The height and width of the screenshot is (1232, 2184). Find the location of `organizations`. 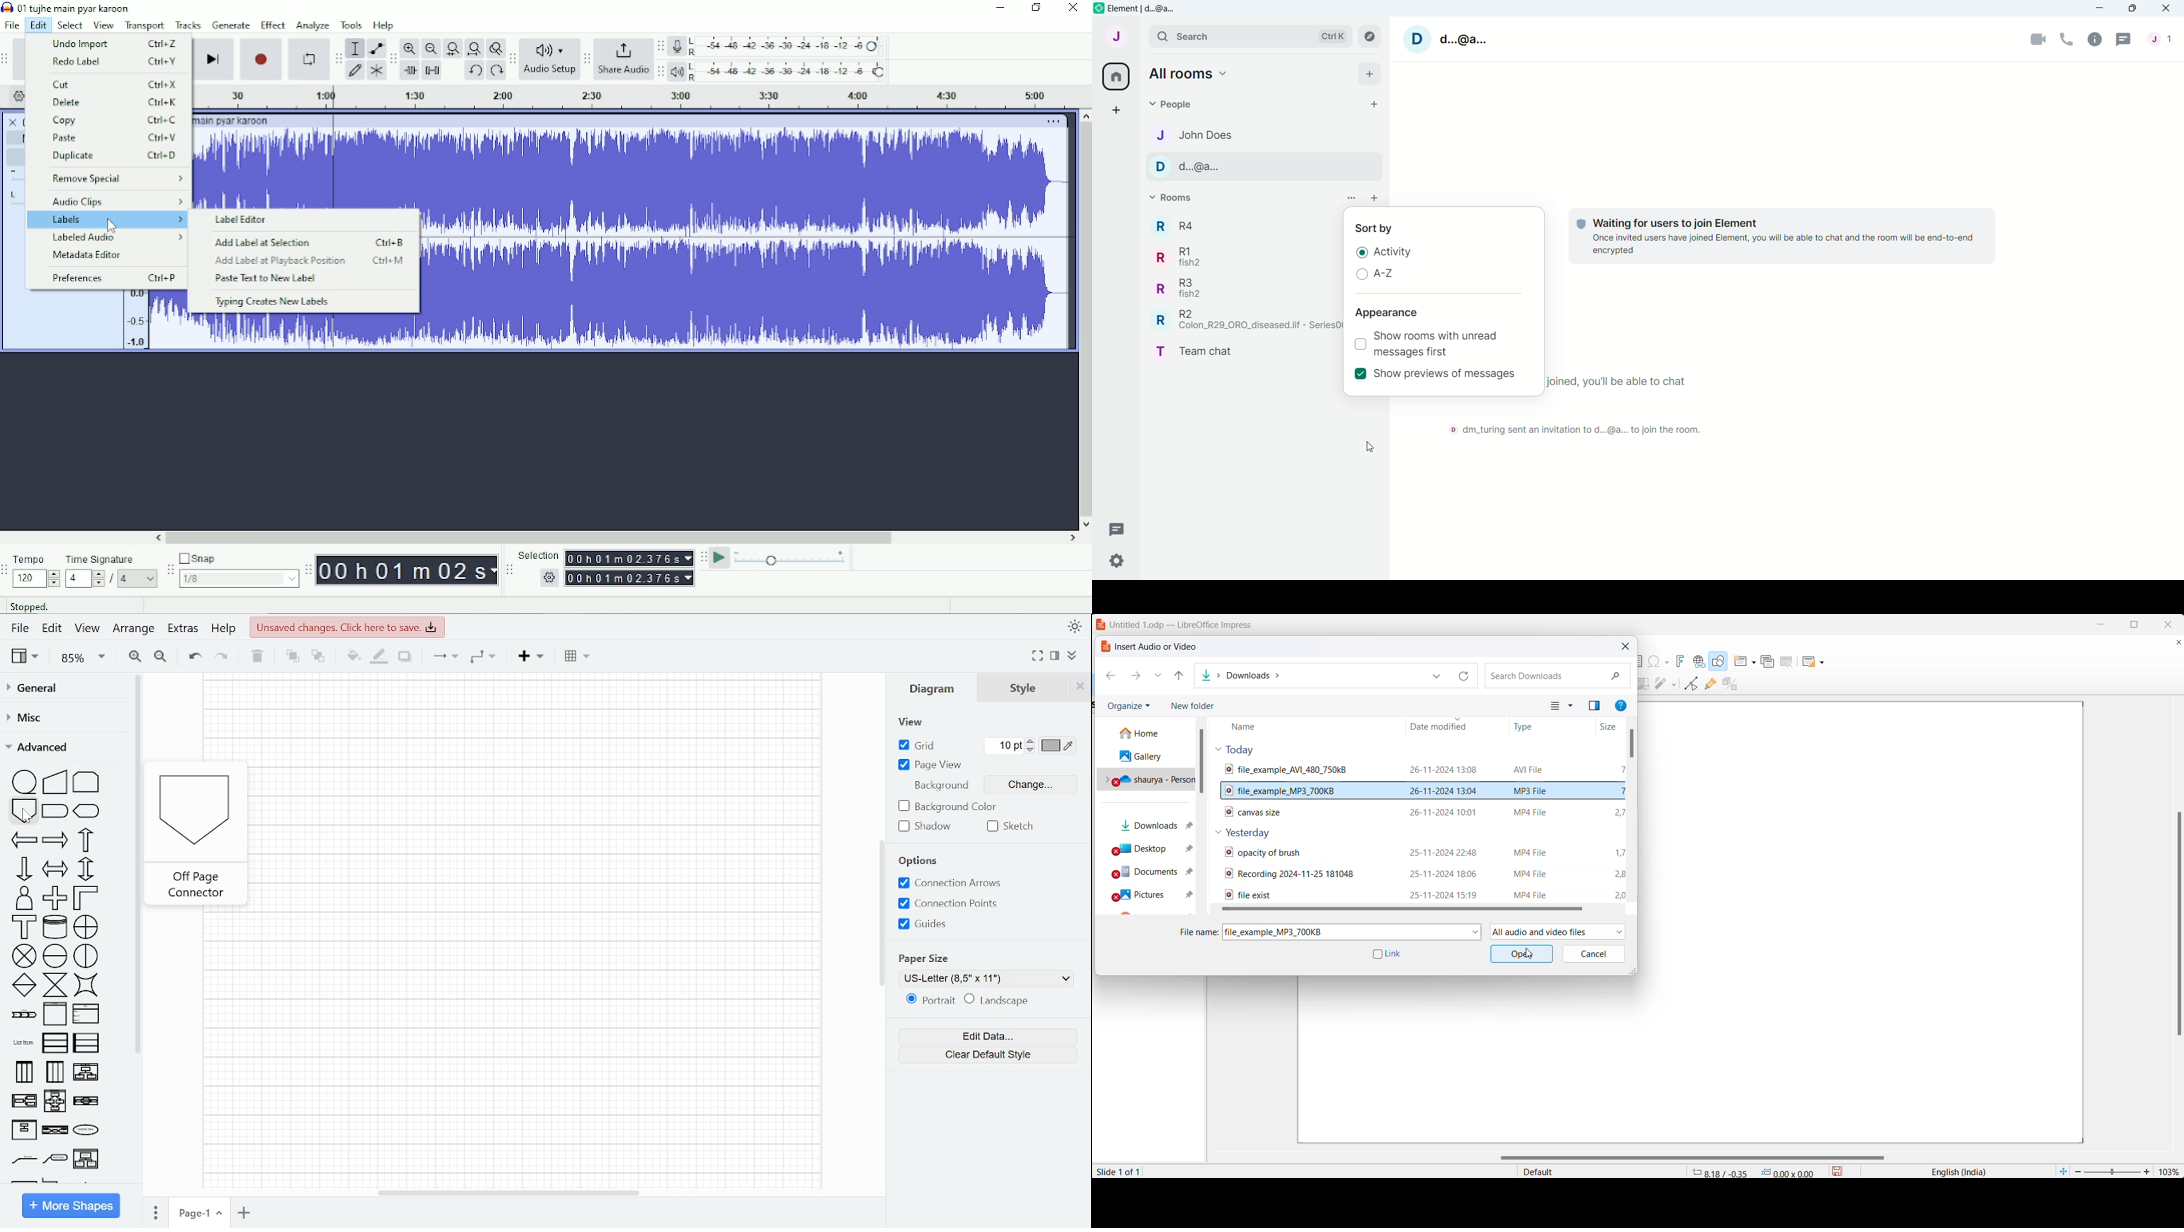

organizations is located at coordinates (87, 1159).